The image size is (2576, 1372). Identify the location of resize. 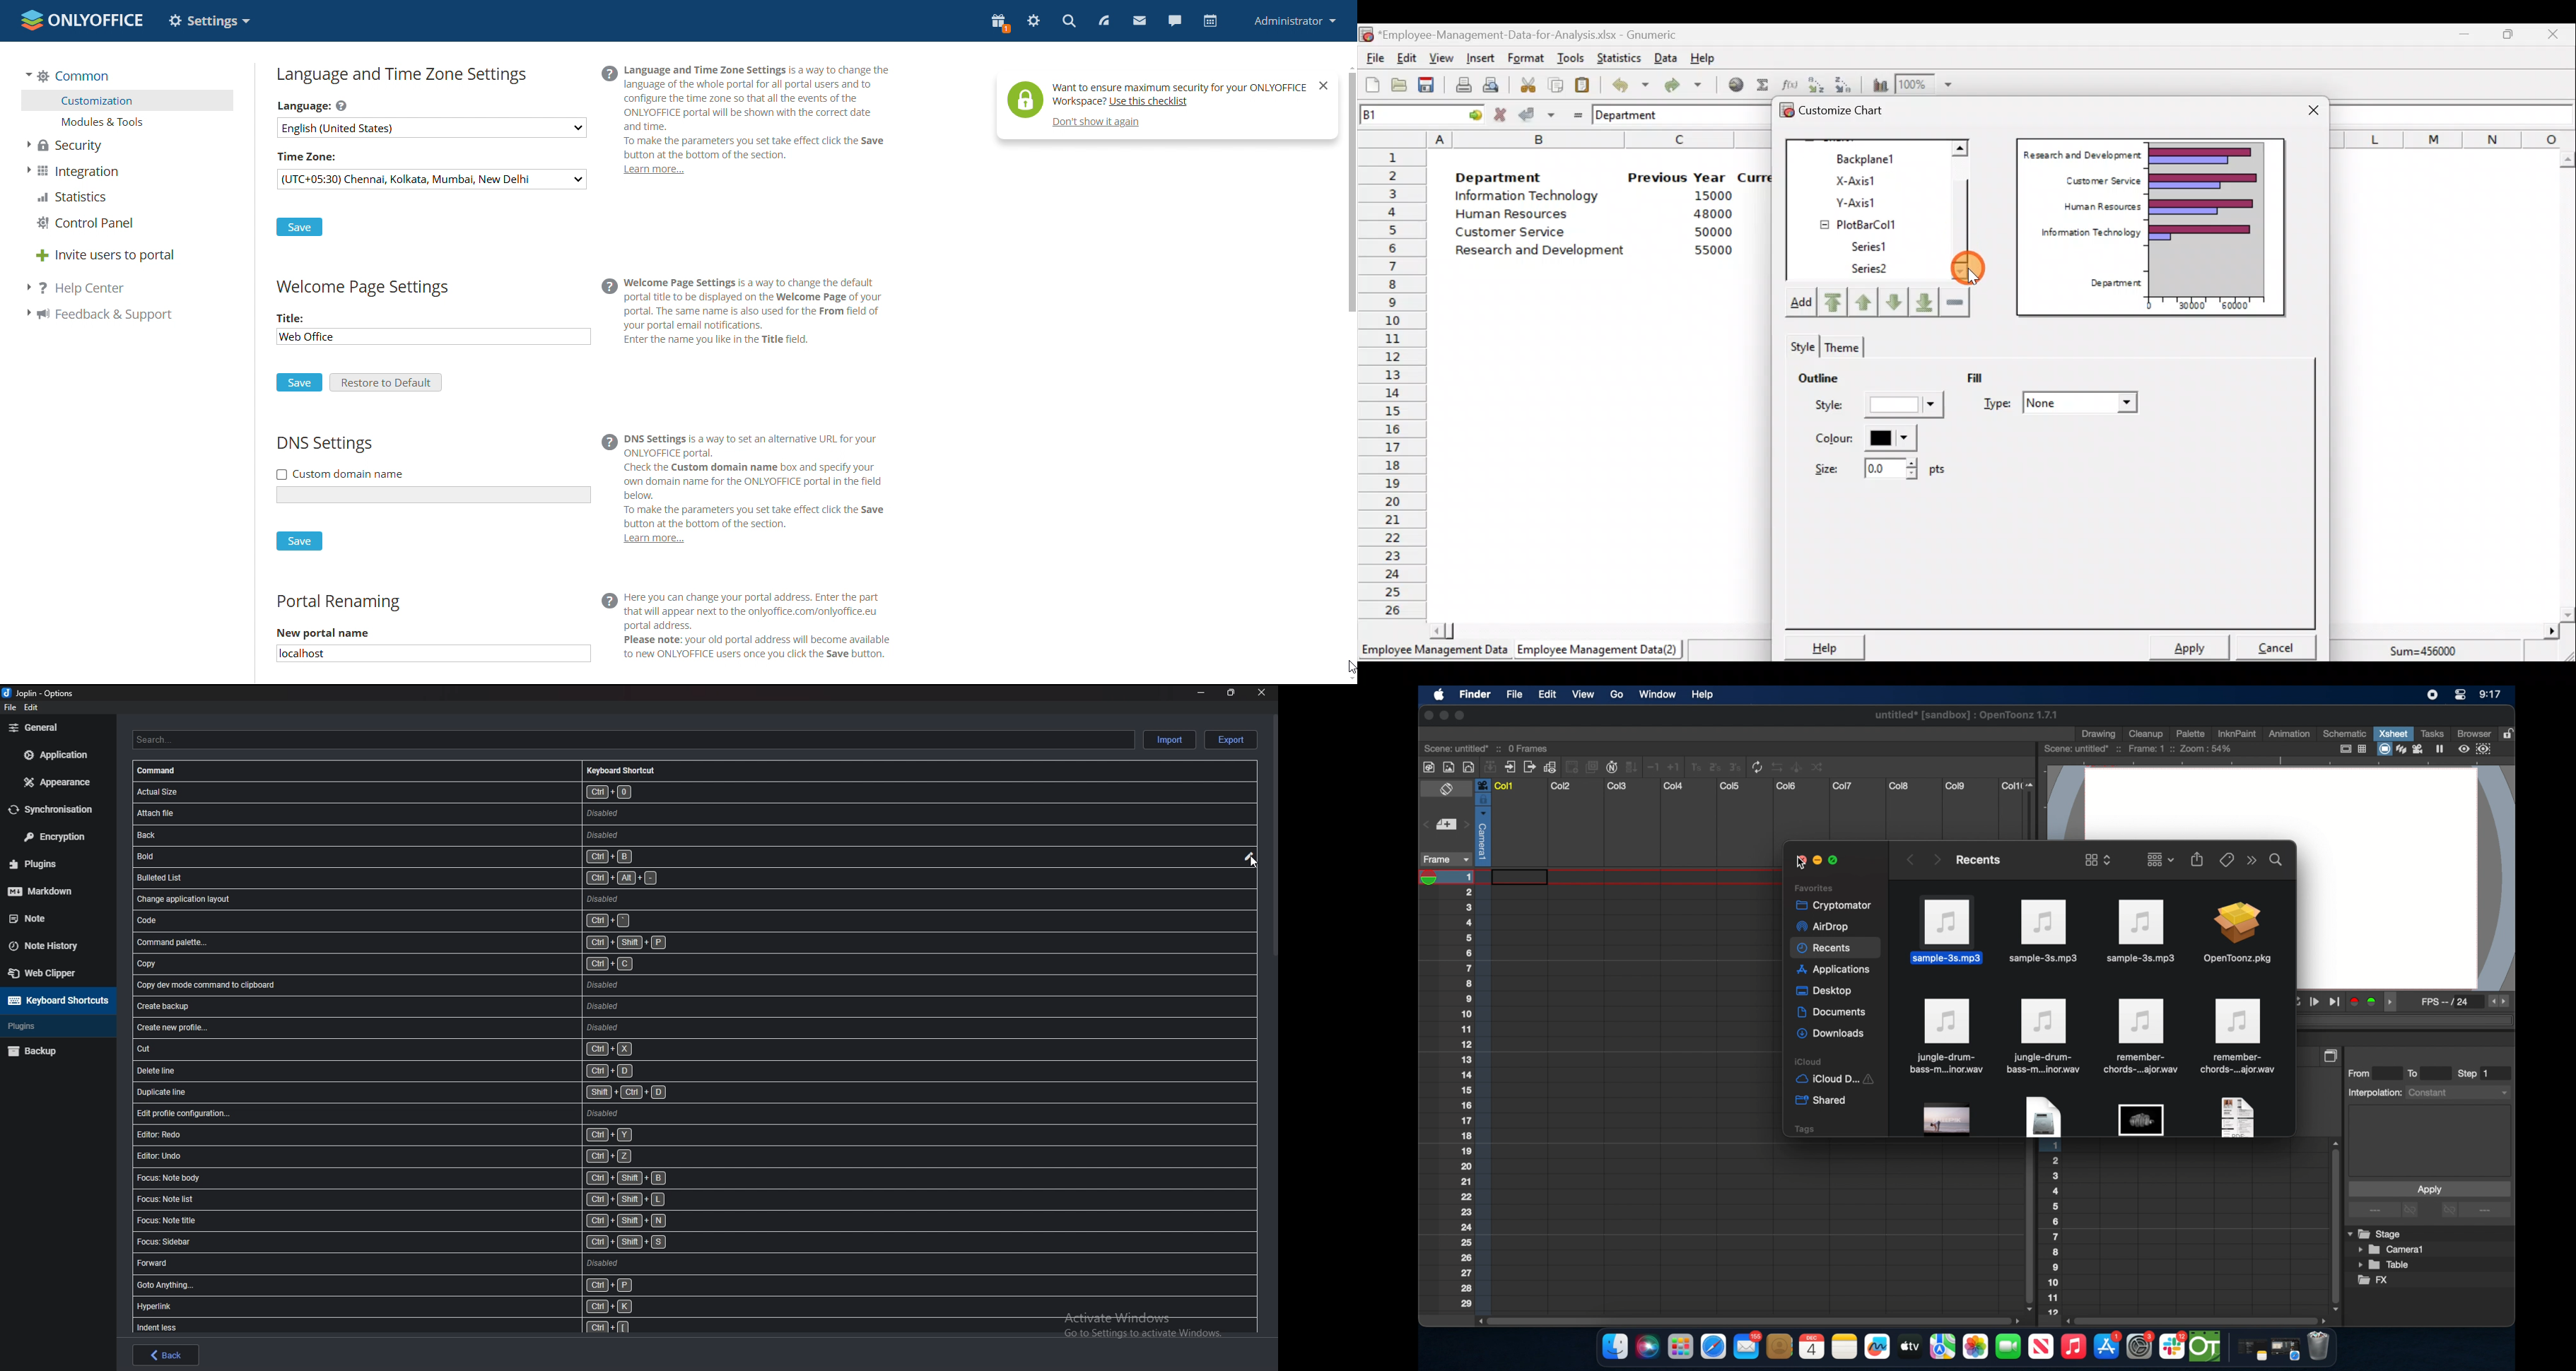
(1231, 692).